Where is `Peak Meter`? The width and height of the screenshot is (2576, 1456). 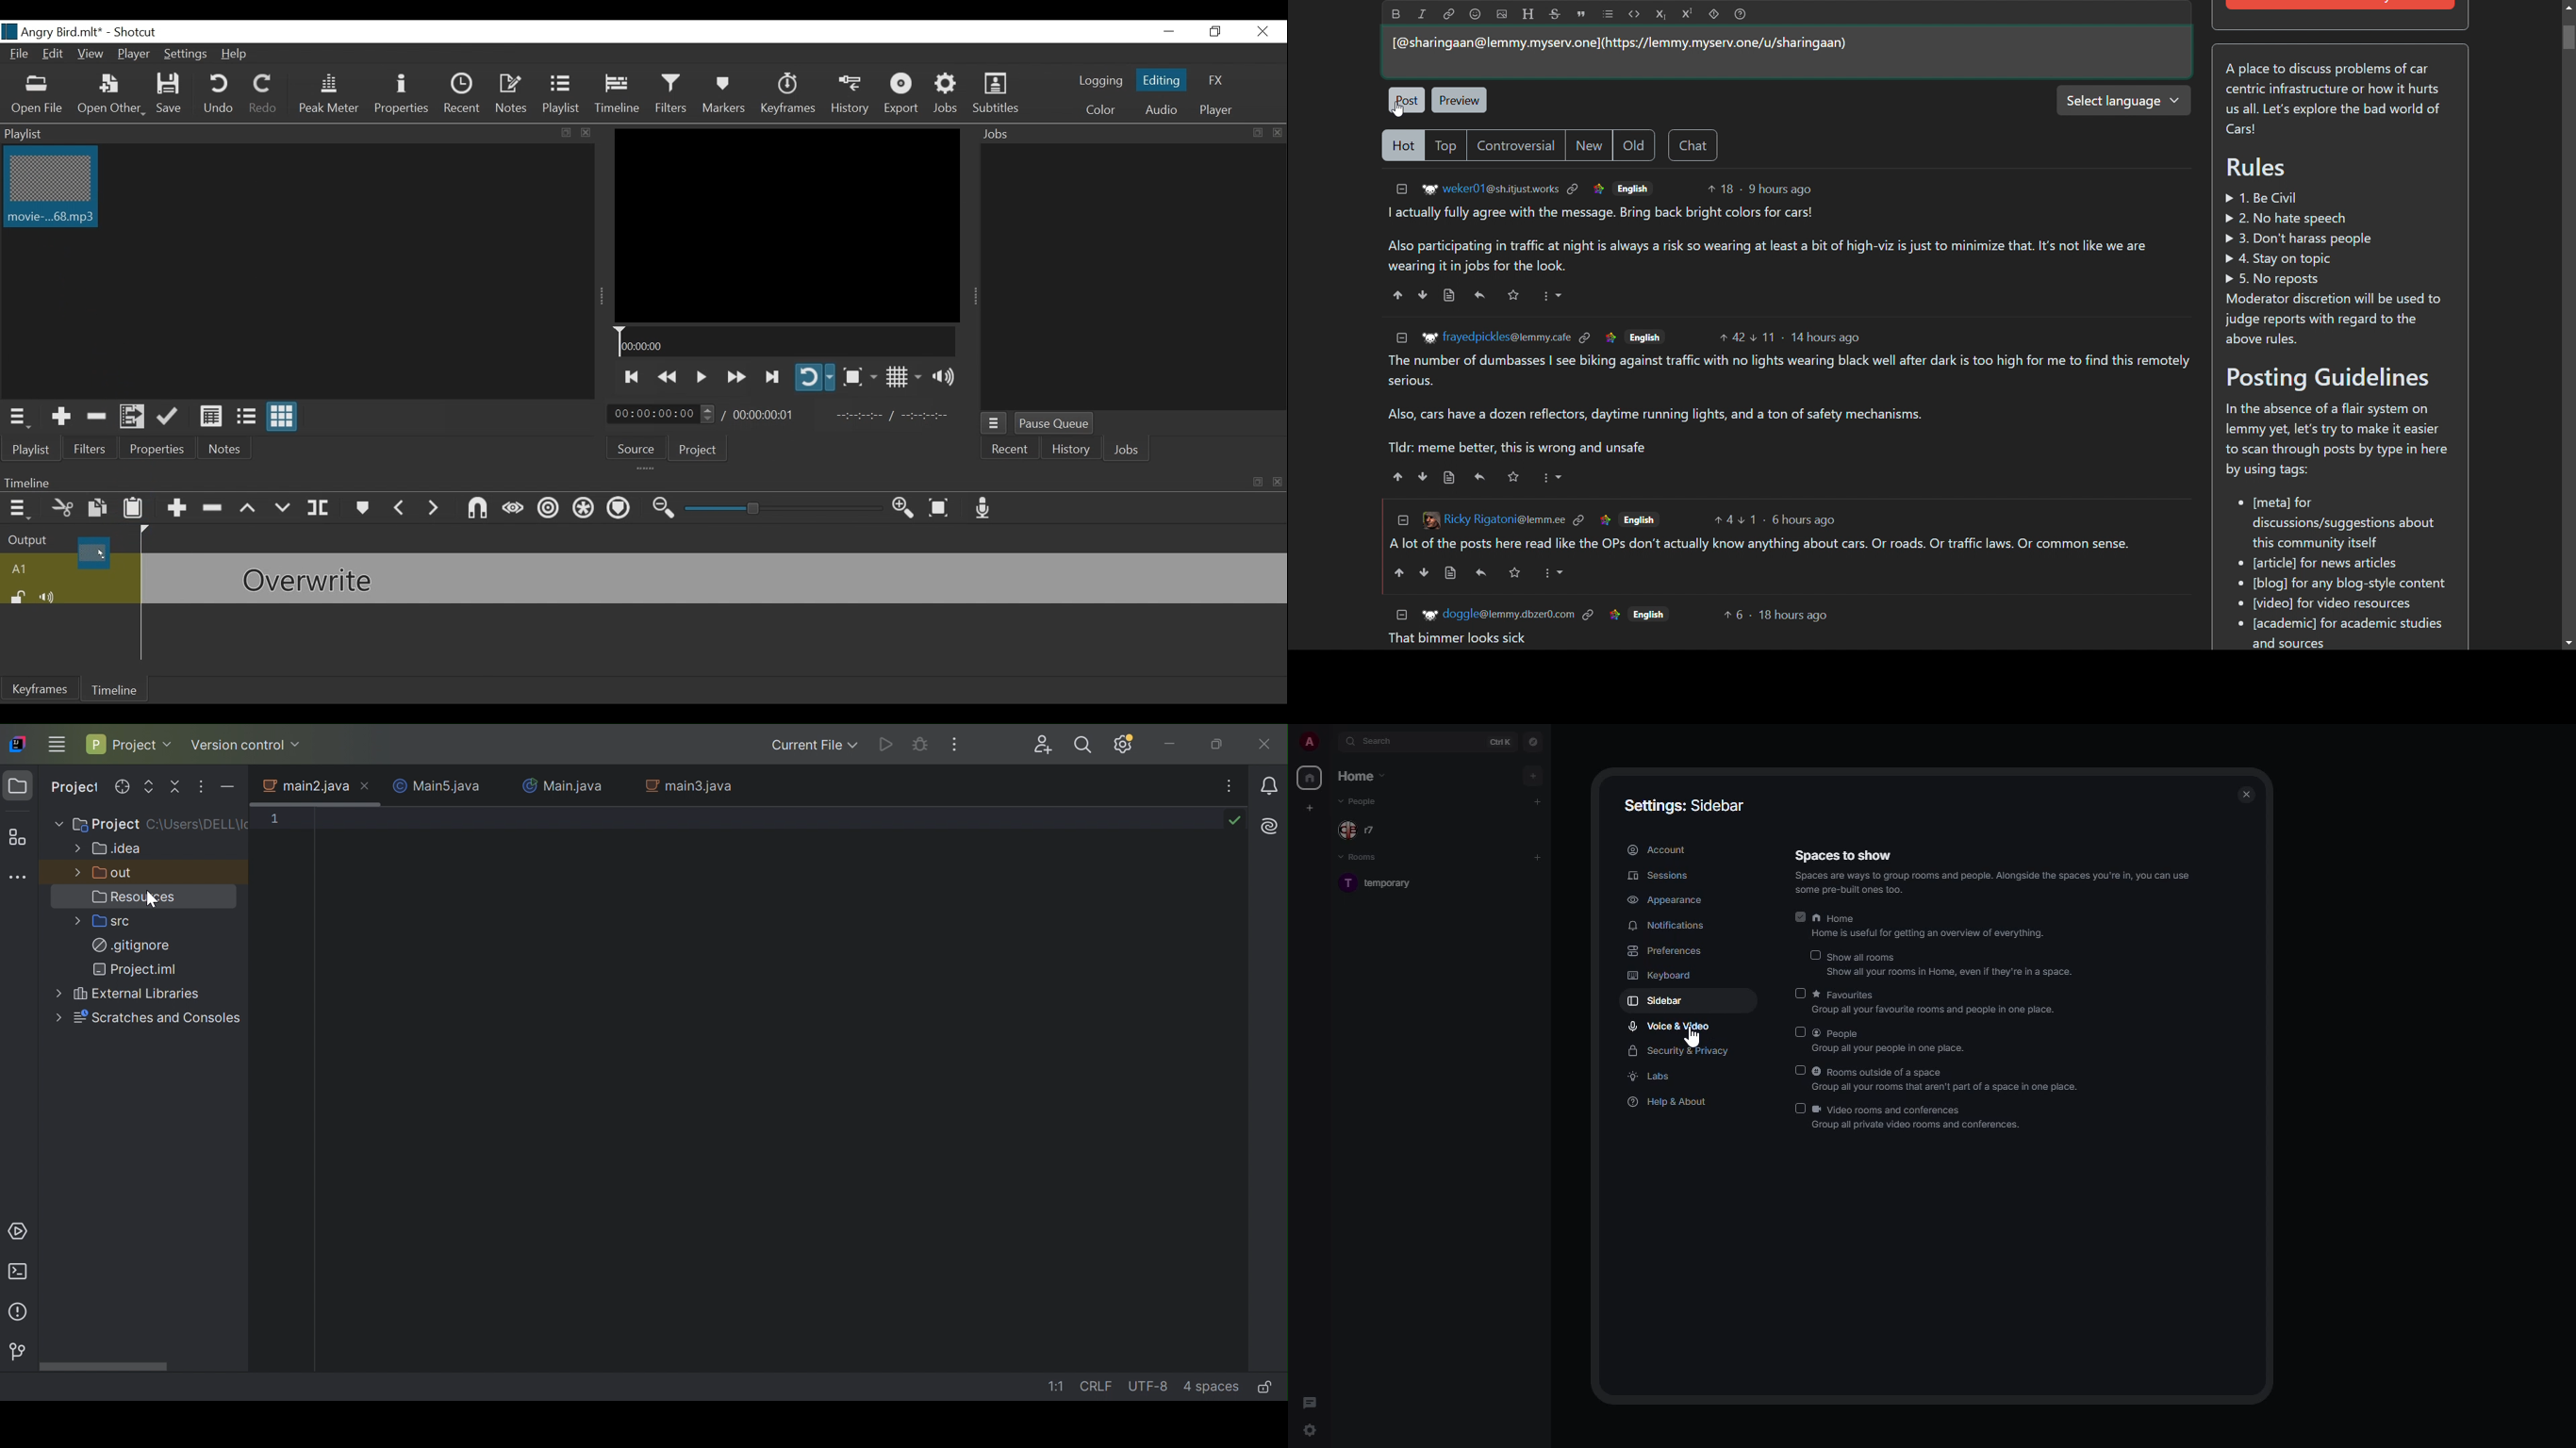
Peak Meter is located at coordinates (329, 94).